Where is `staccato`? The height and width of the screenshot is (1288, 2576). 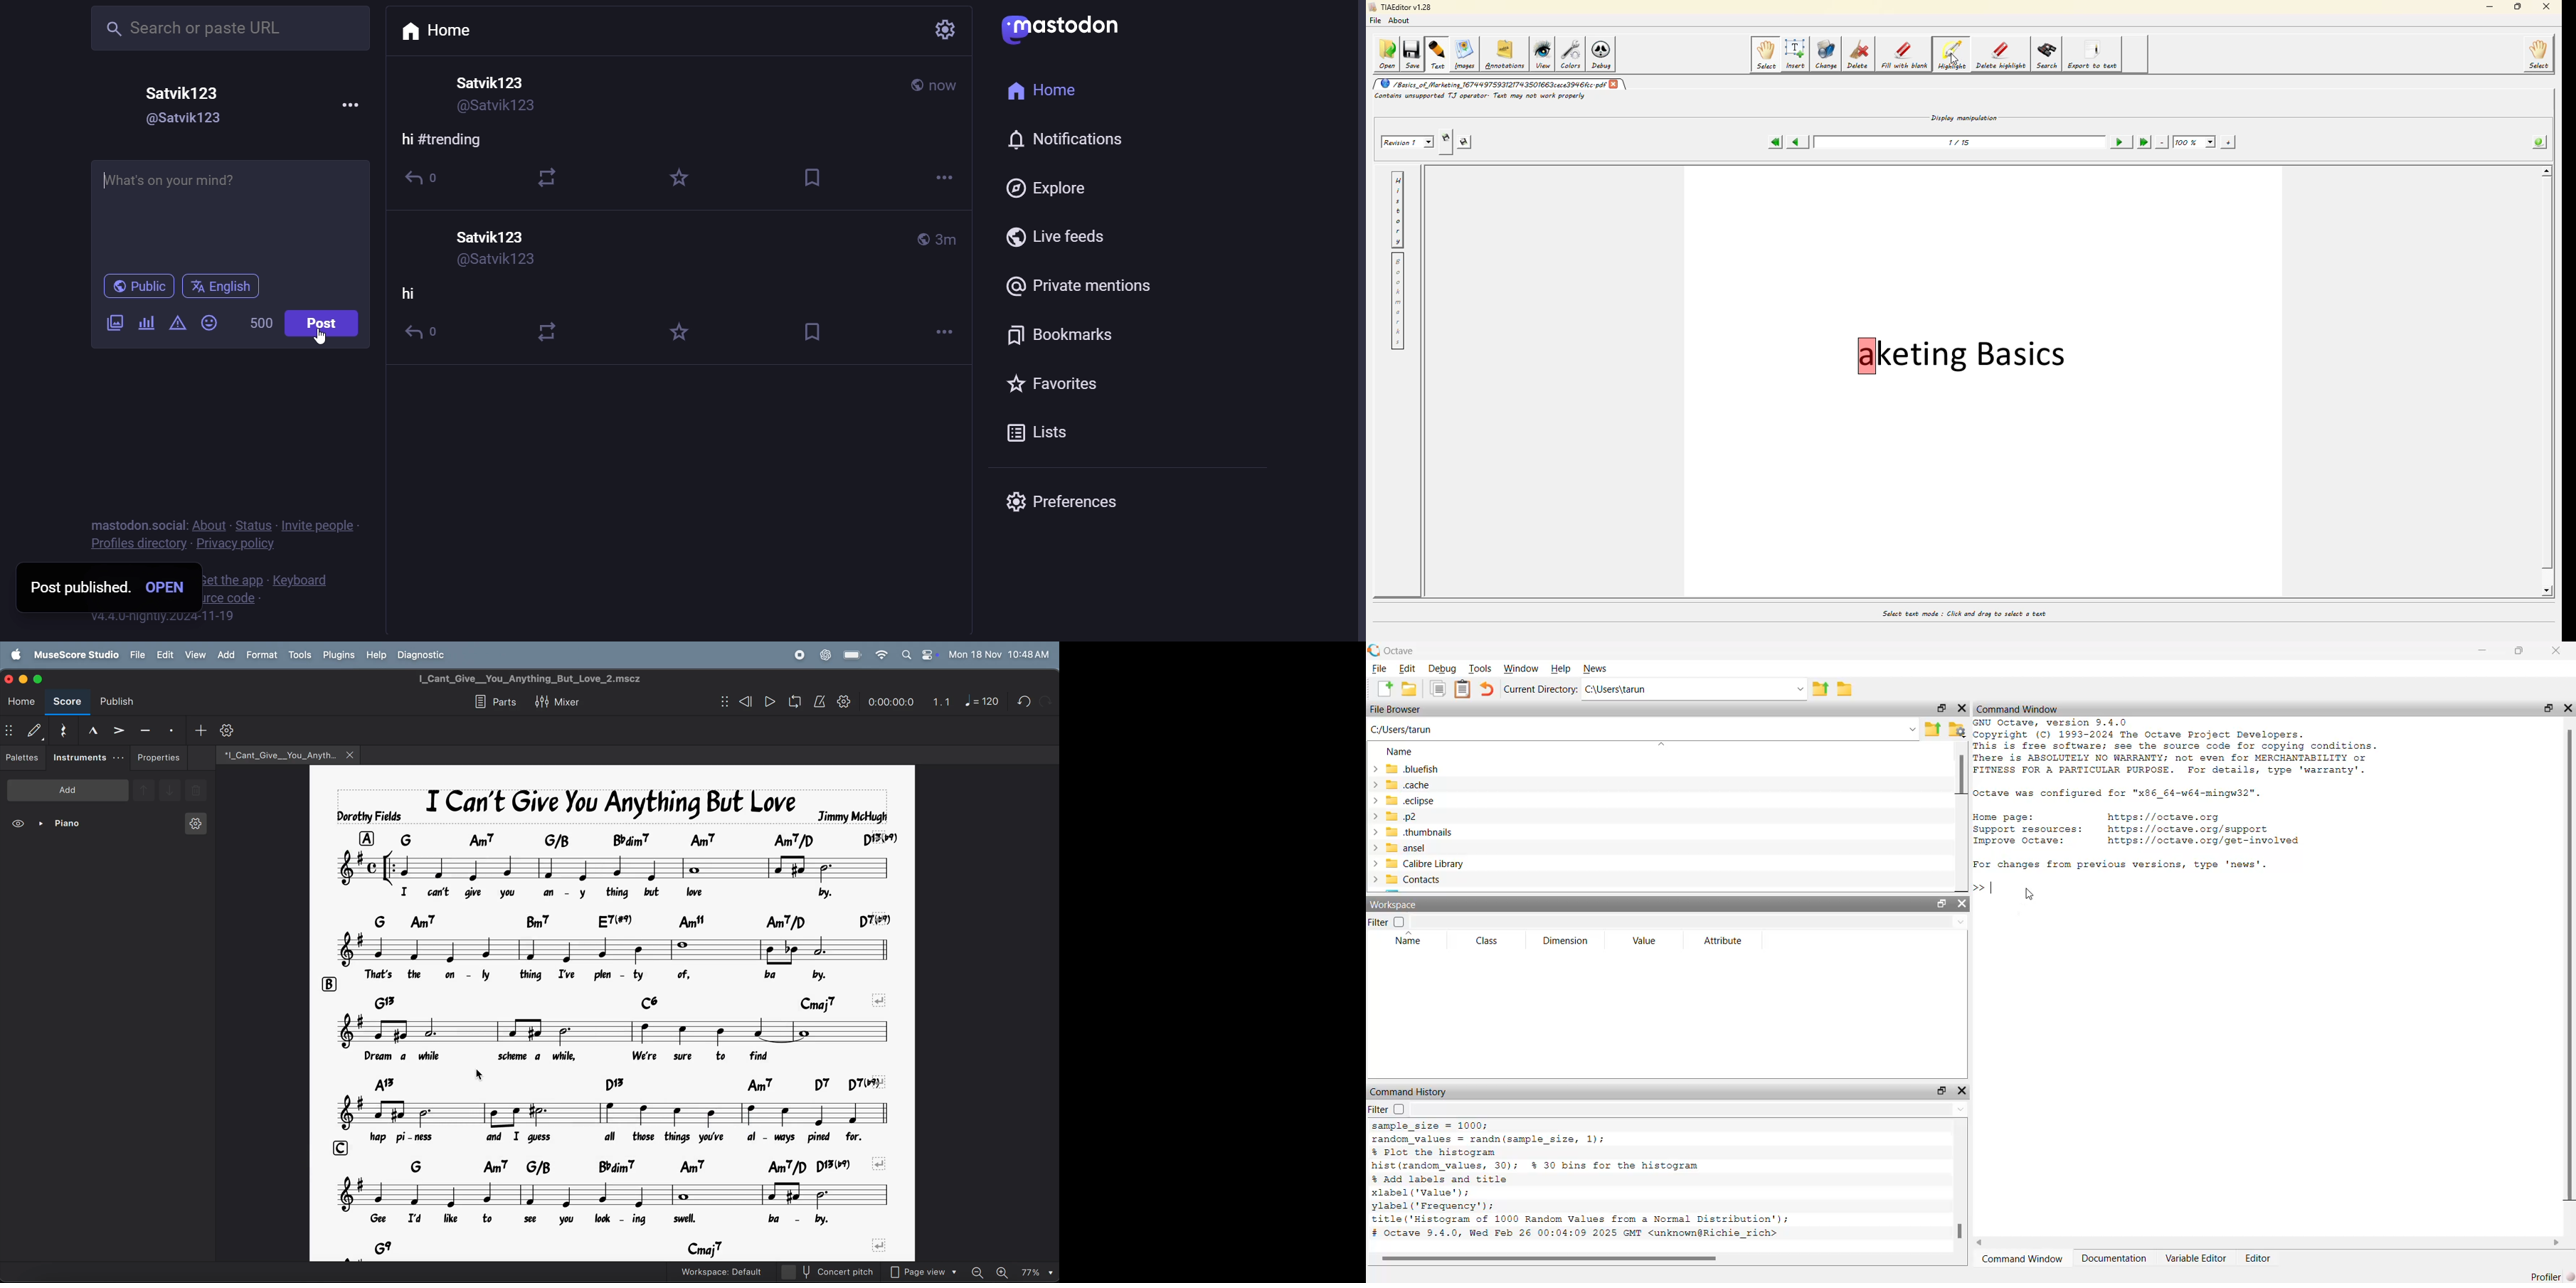 staccato is located at coordinates (173, 730).